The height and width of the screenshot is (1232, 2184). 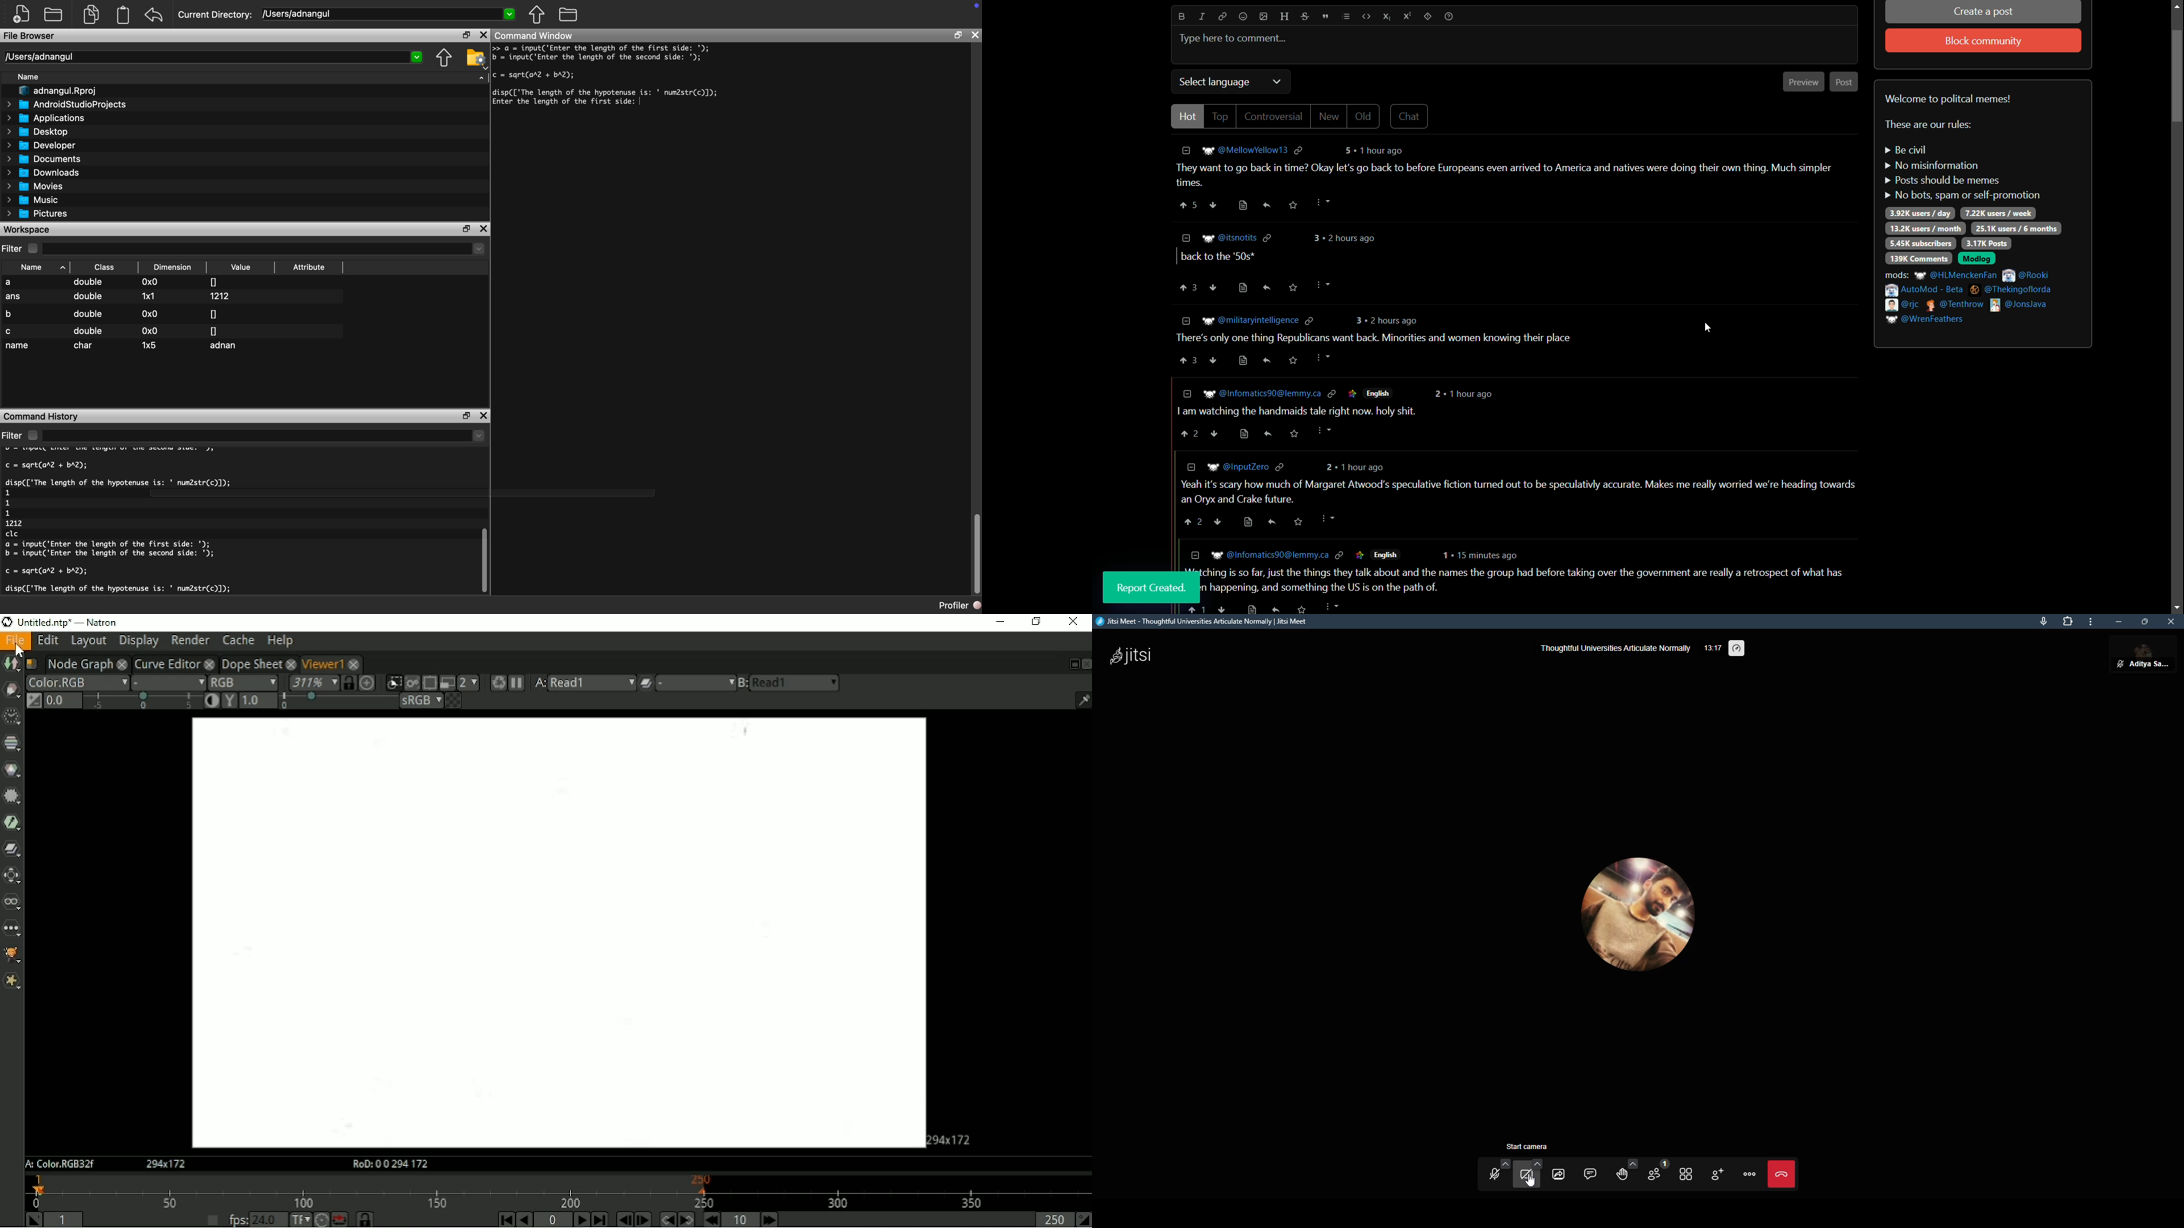 What do you see at coordinates (1203, 16) in the screenshot?
I see `italic` at bounding box center [1203, 16].